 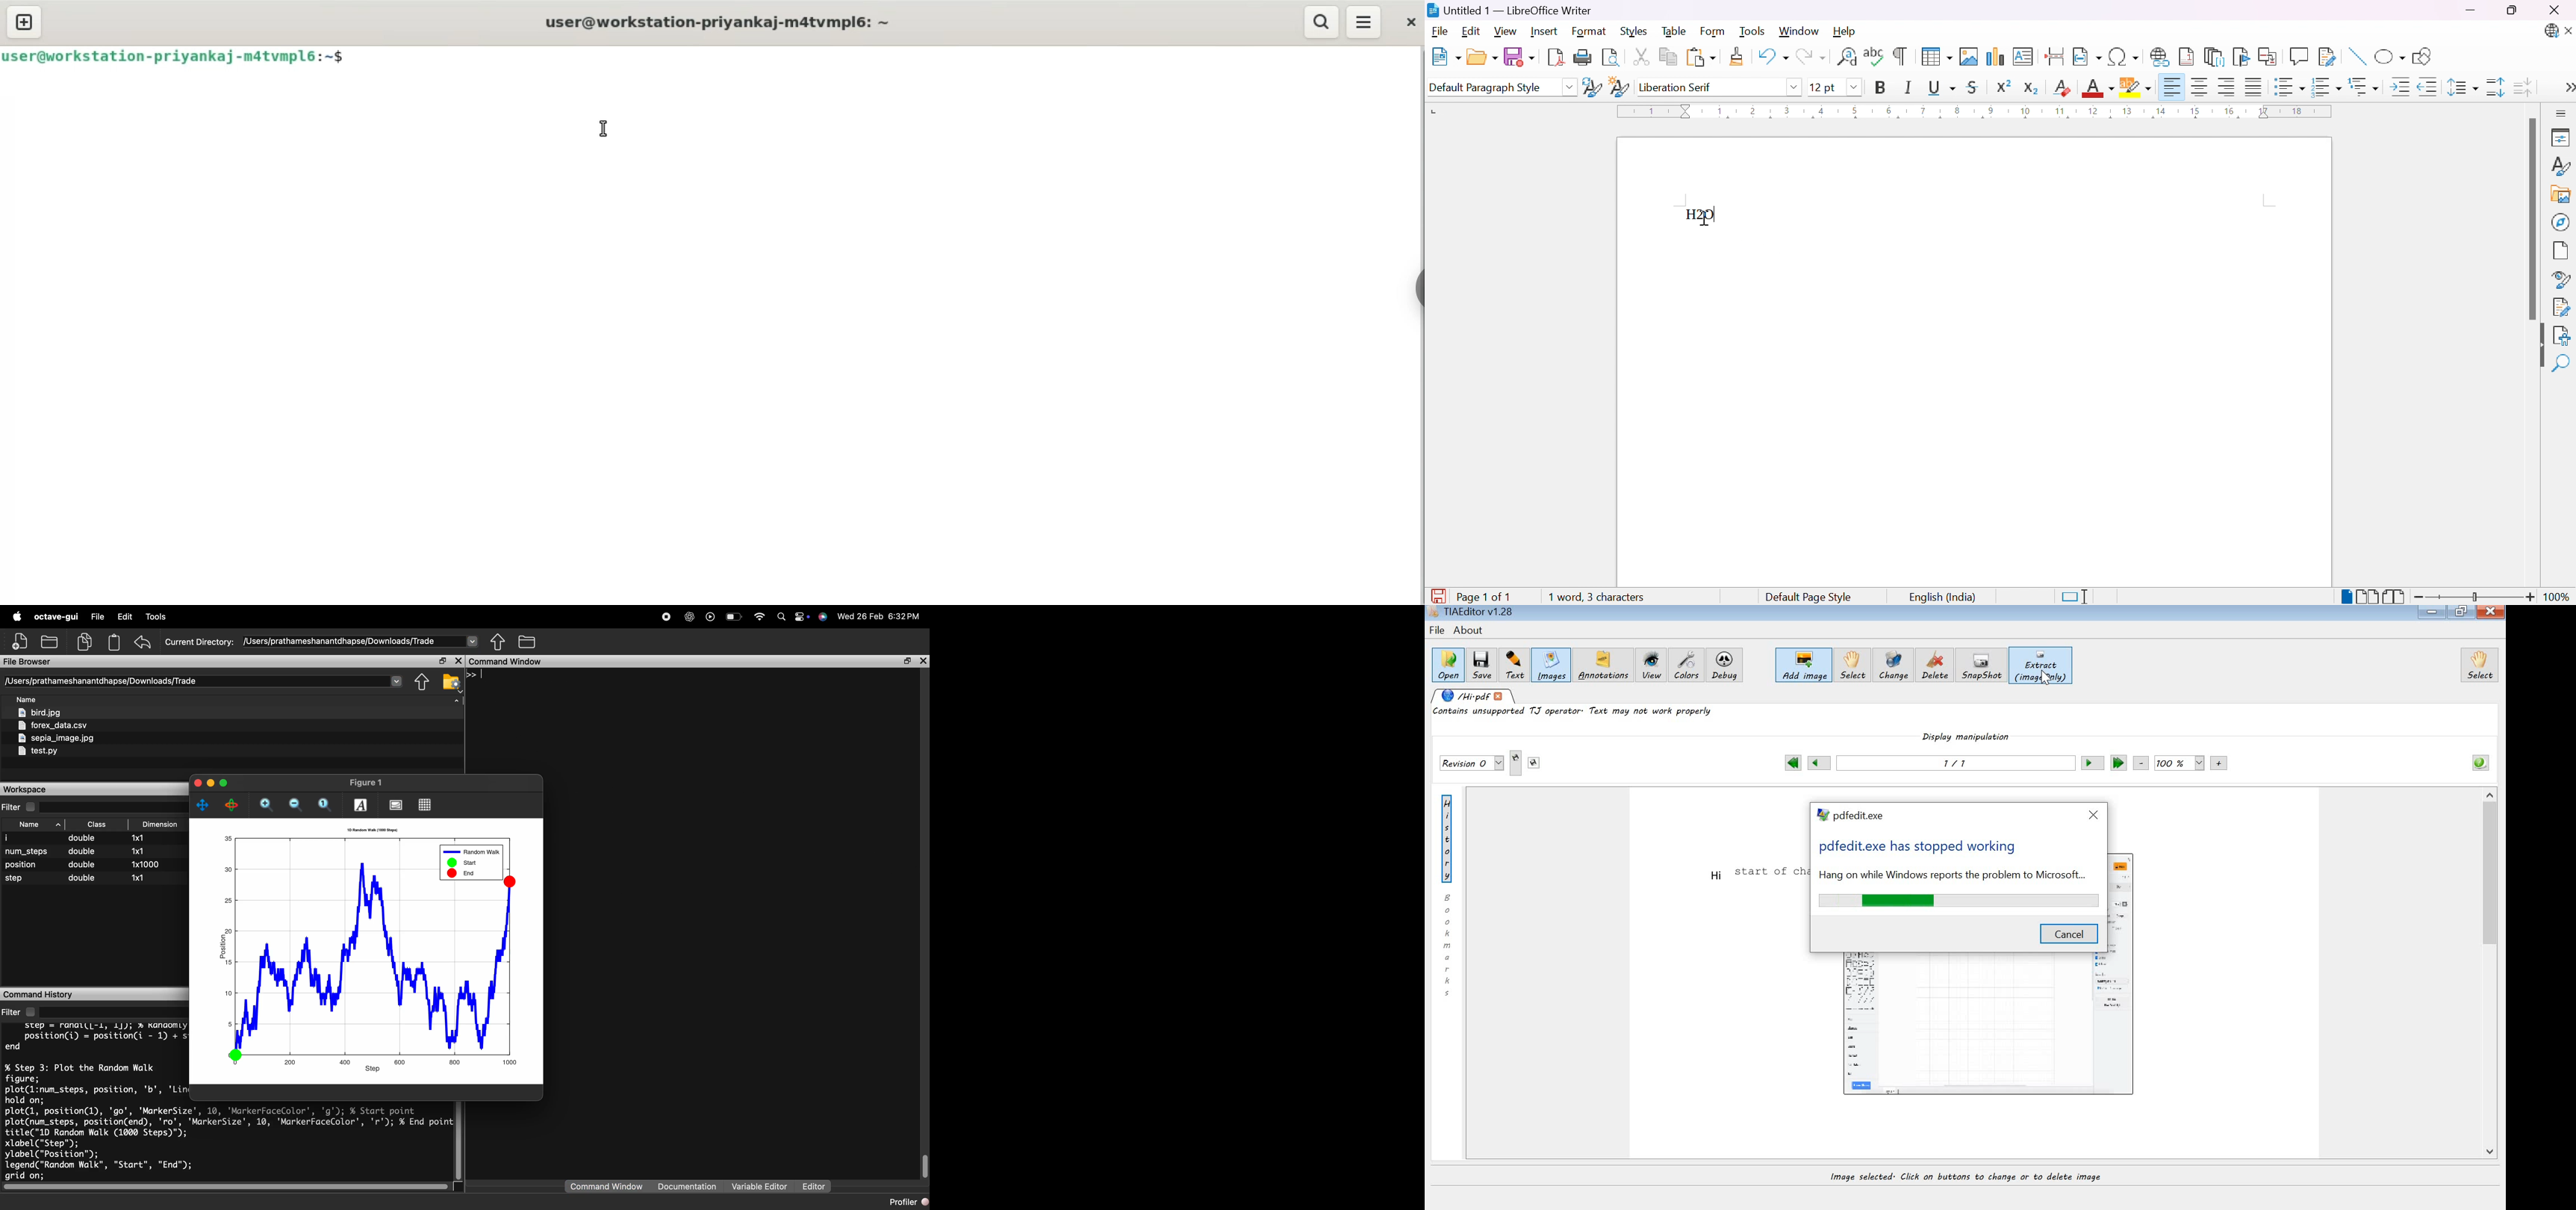 What do you see at coordinates (2497, 87) in the screenshot?
I see `Increase paragraph spacing` at bounding box center [2497, 87].